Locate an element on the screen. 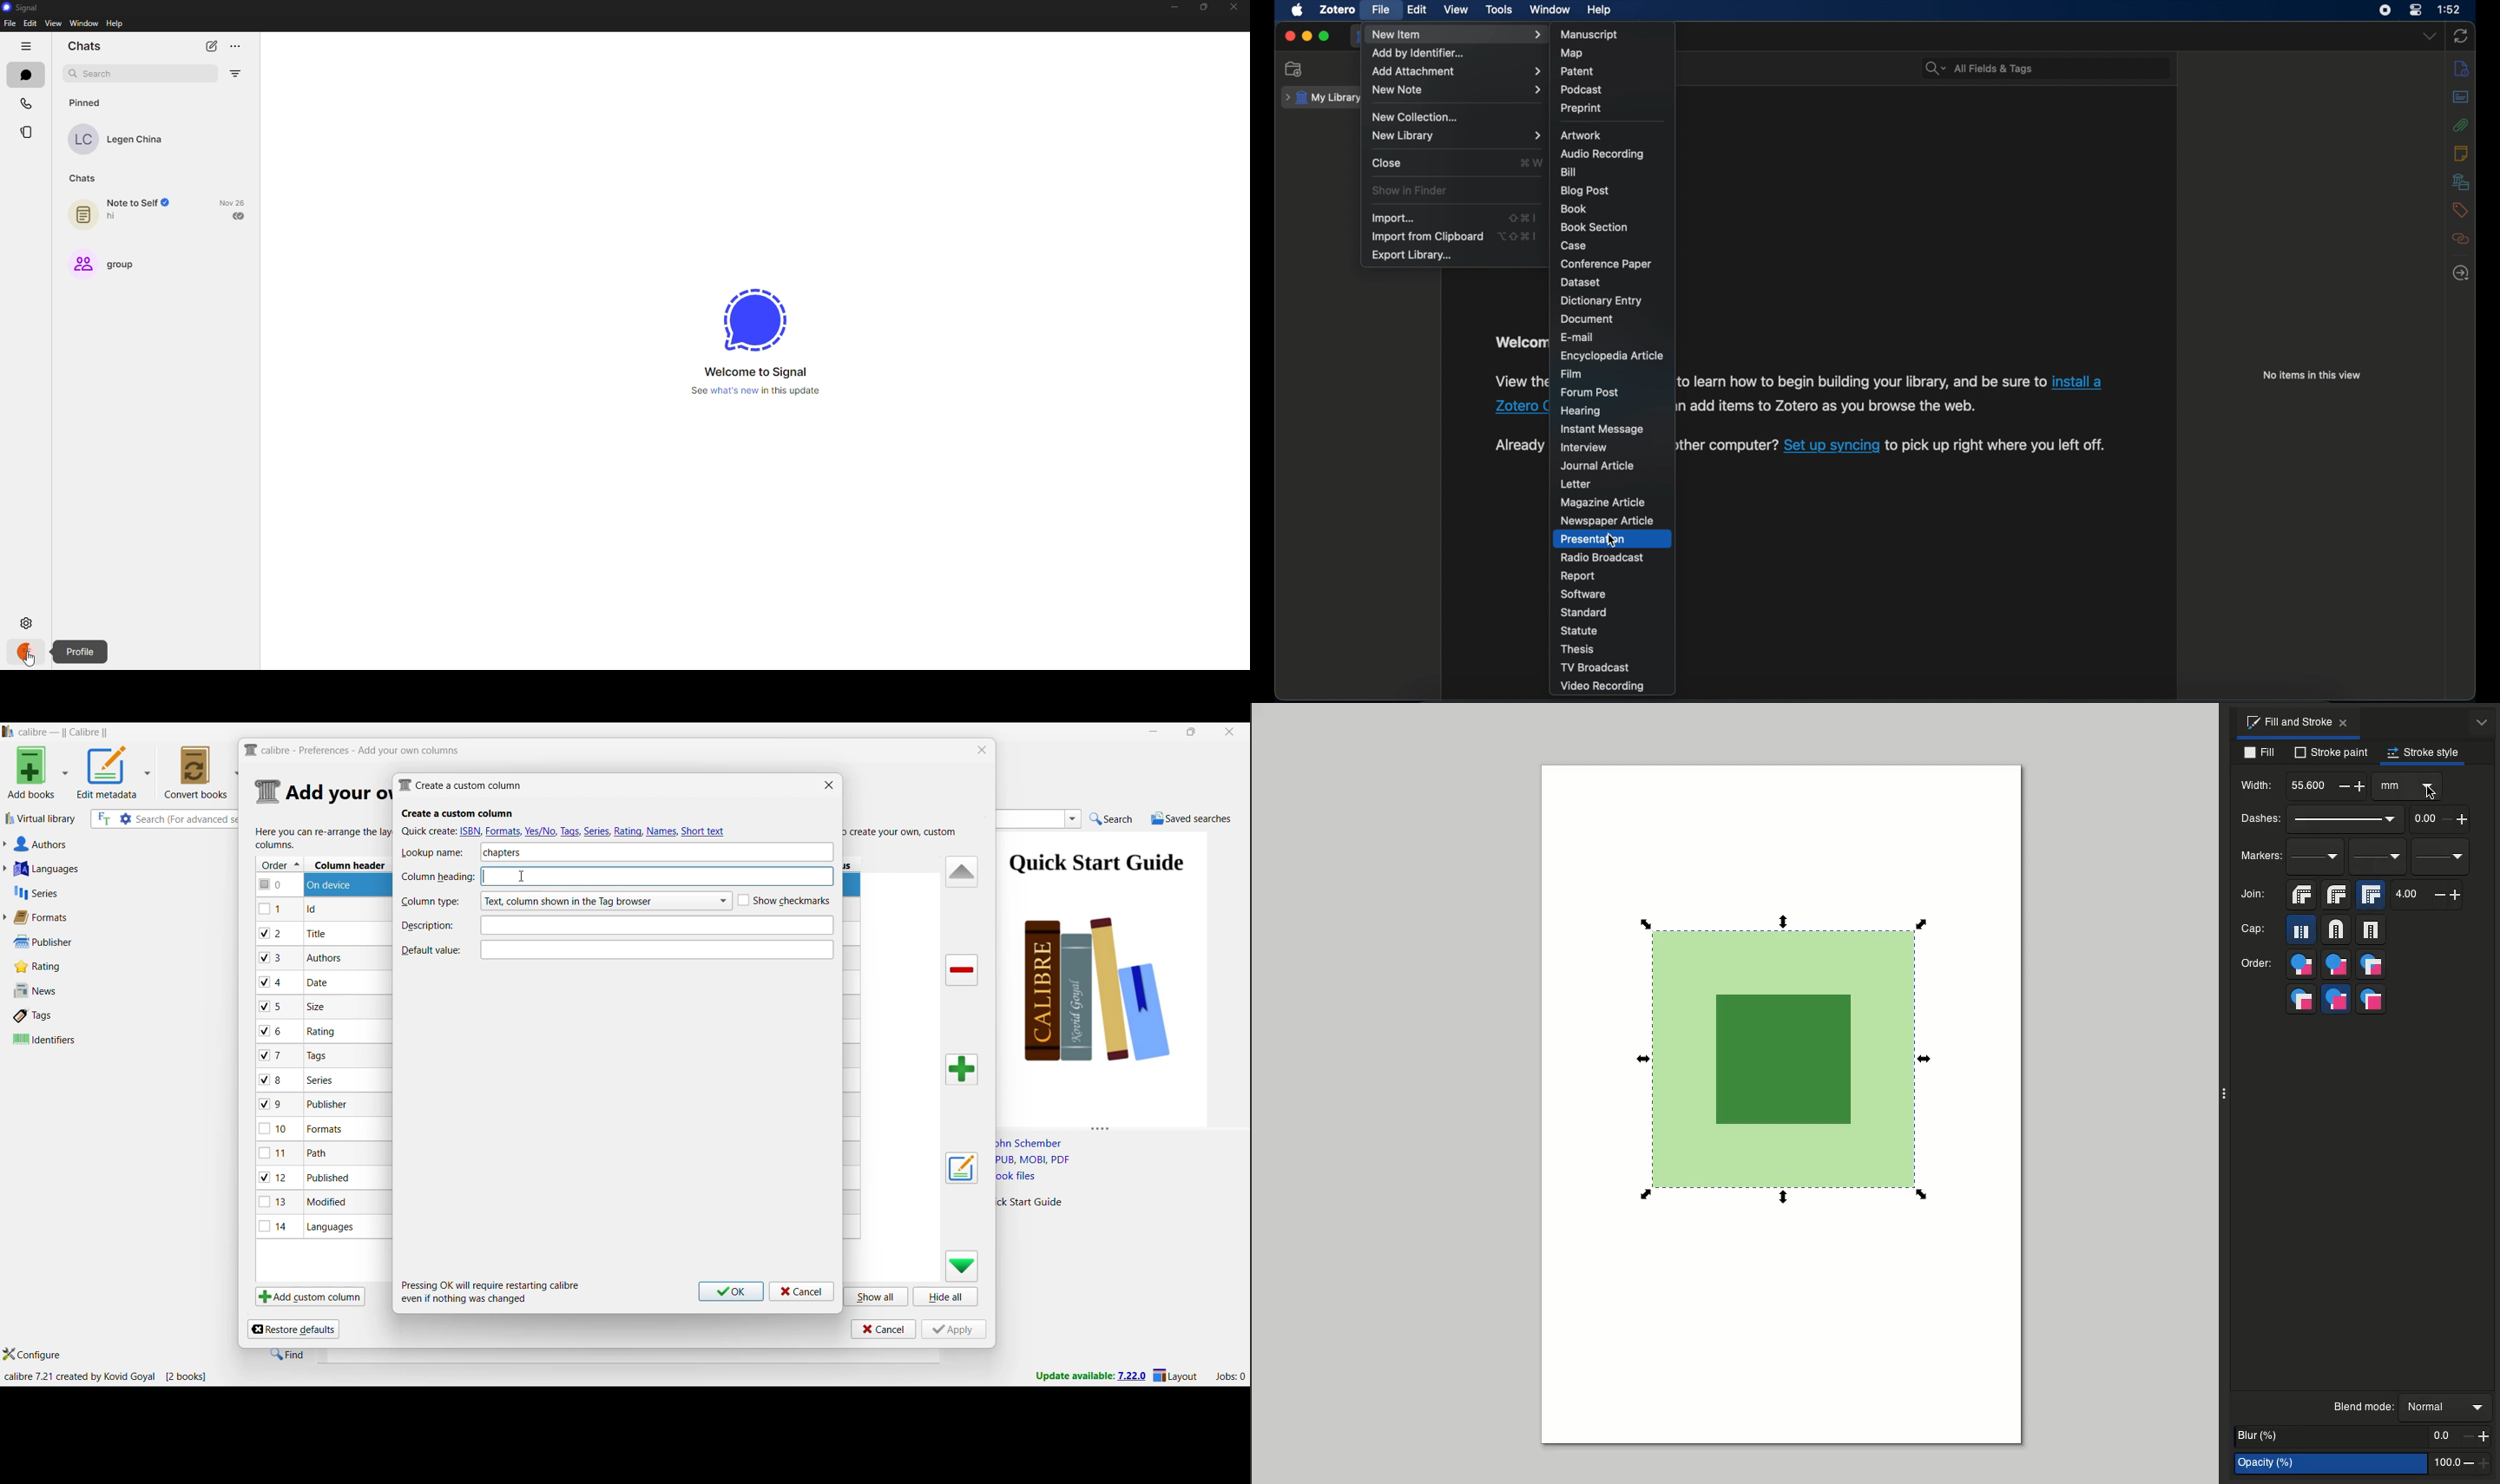 Image resolution: width=2520 pixels, height=1484 pixels. conference paper is located at coordinates (1606, 263).